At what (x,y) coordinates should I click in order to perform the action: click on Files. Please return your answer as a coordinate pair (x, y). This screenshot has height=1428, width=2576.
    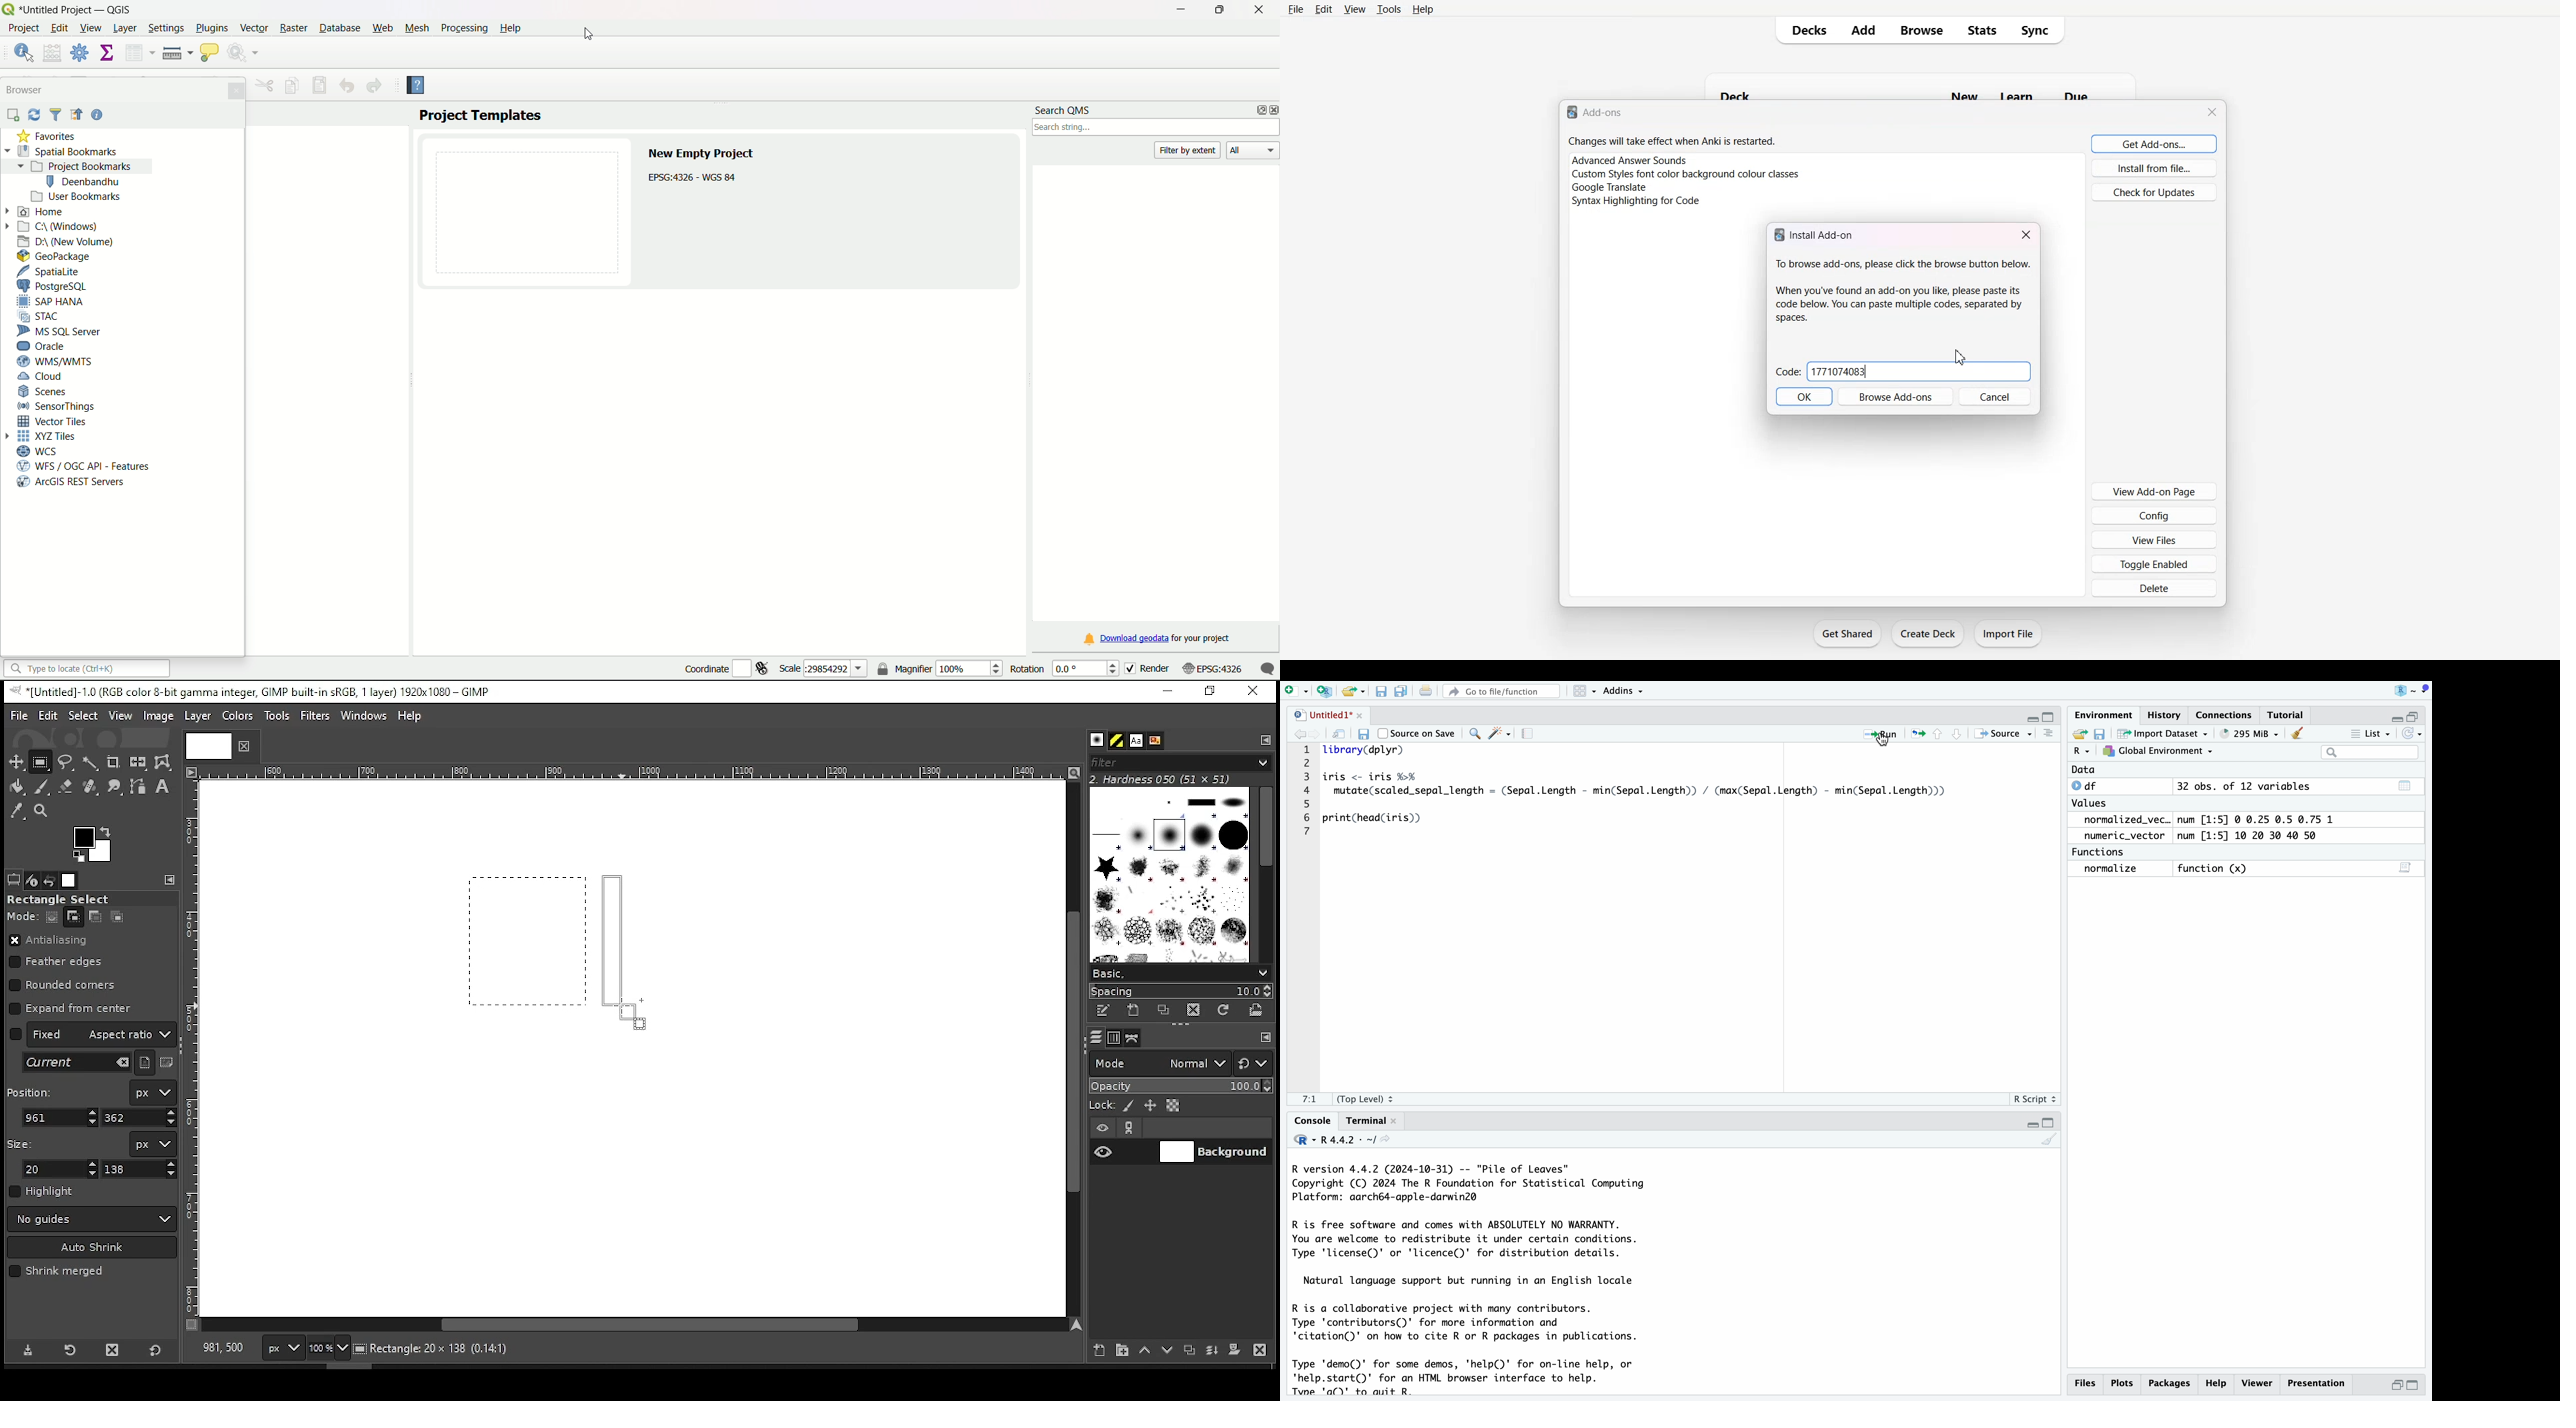
    Looking at the image, I should click on (2084, 1383).